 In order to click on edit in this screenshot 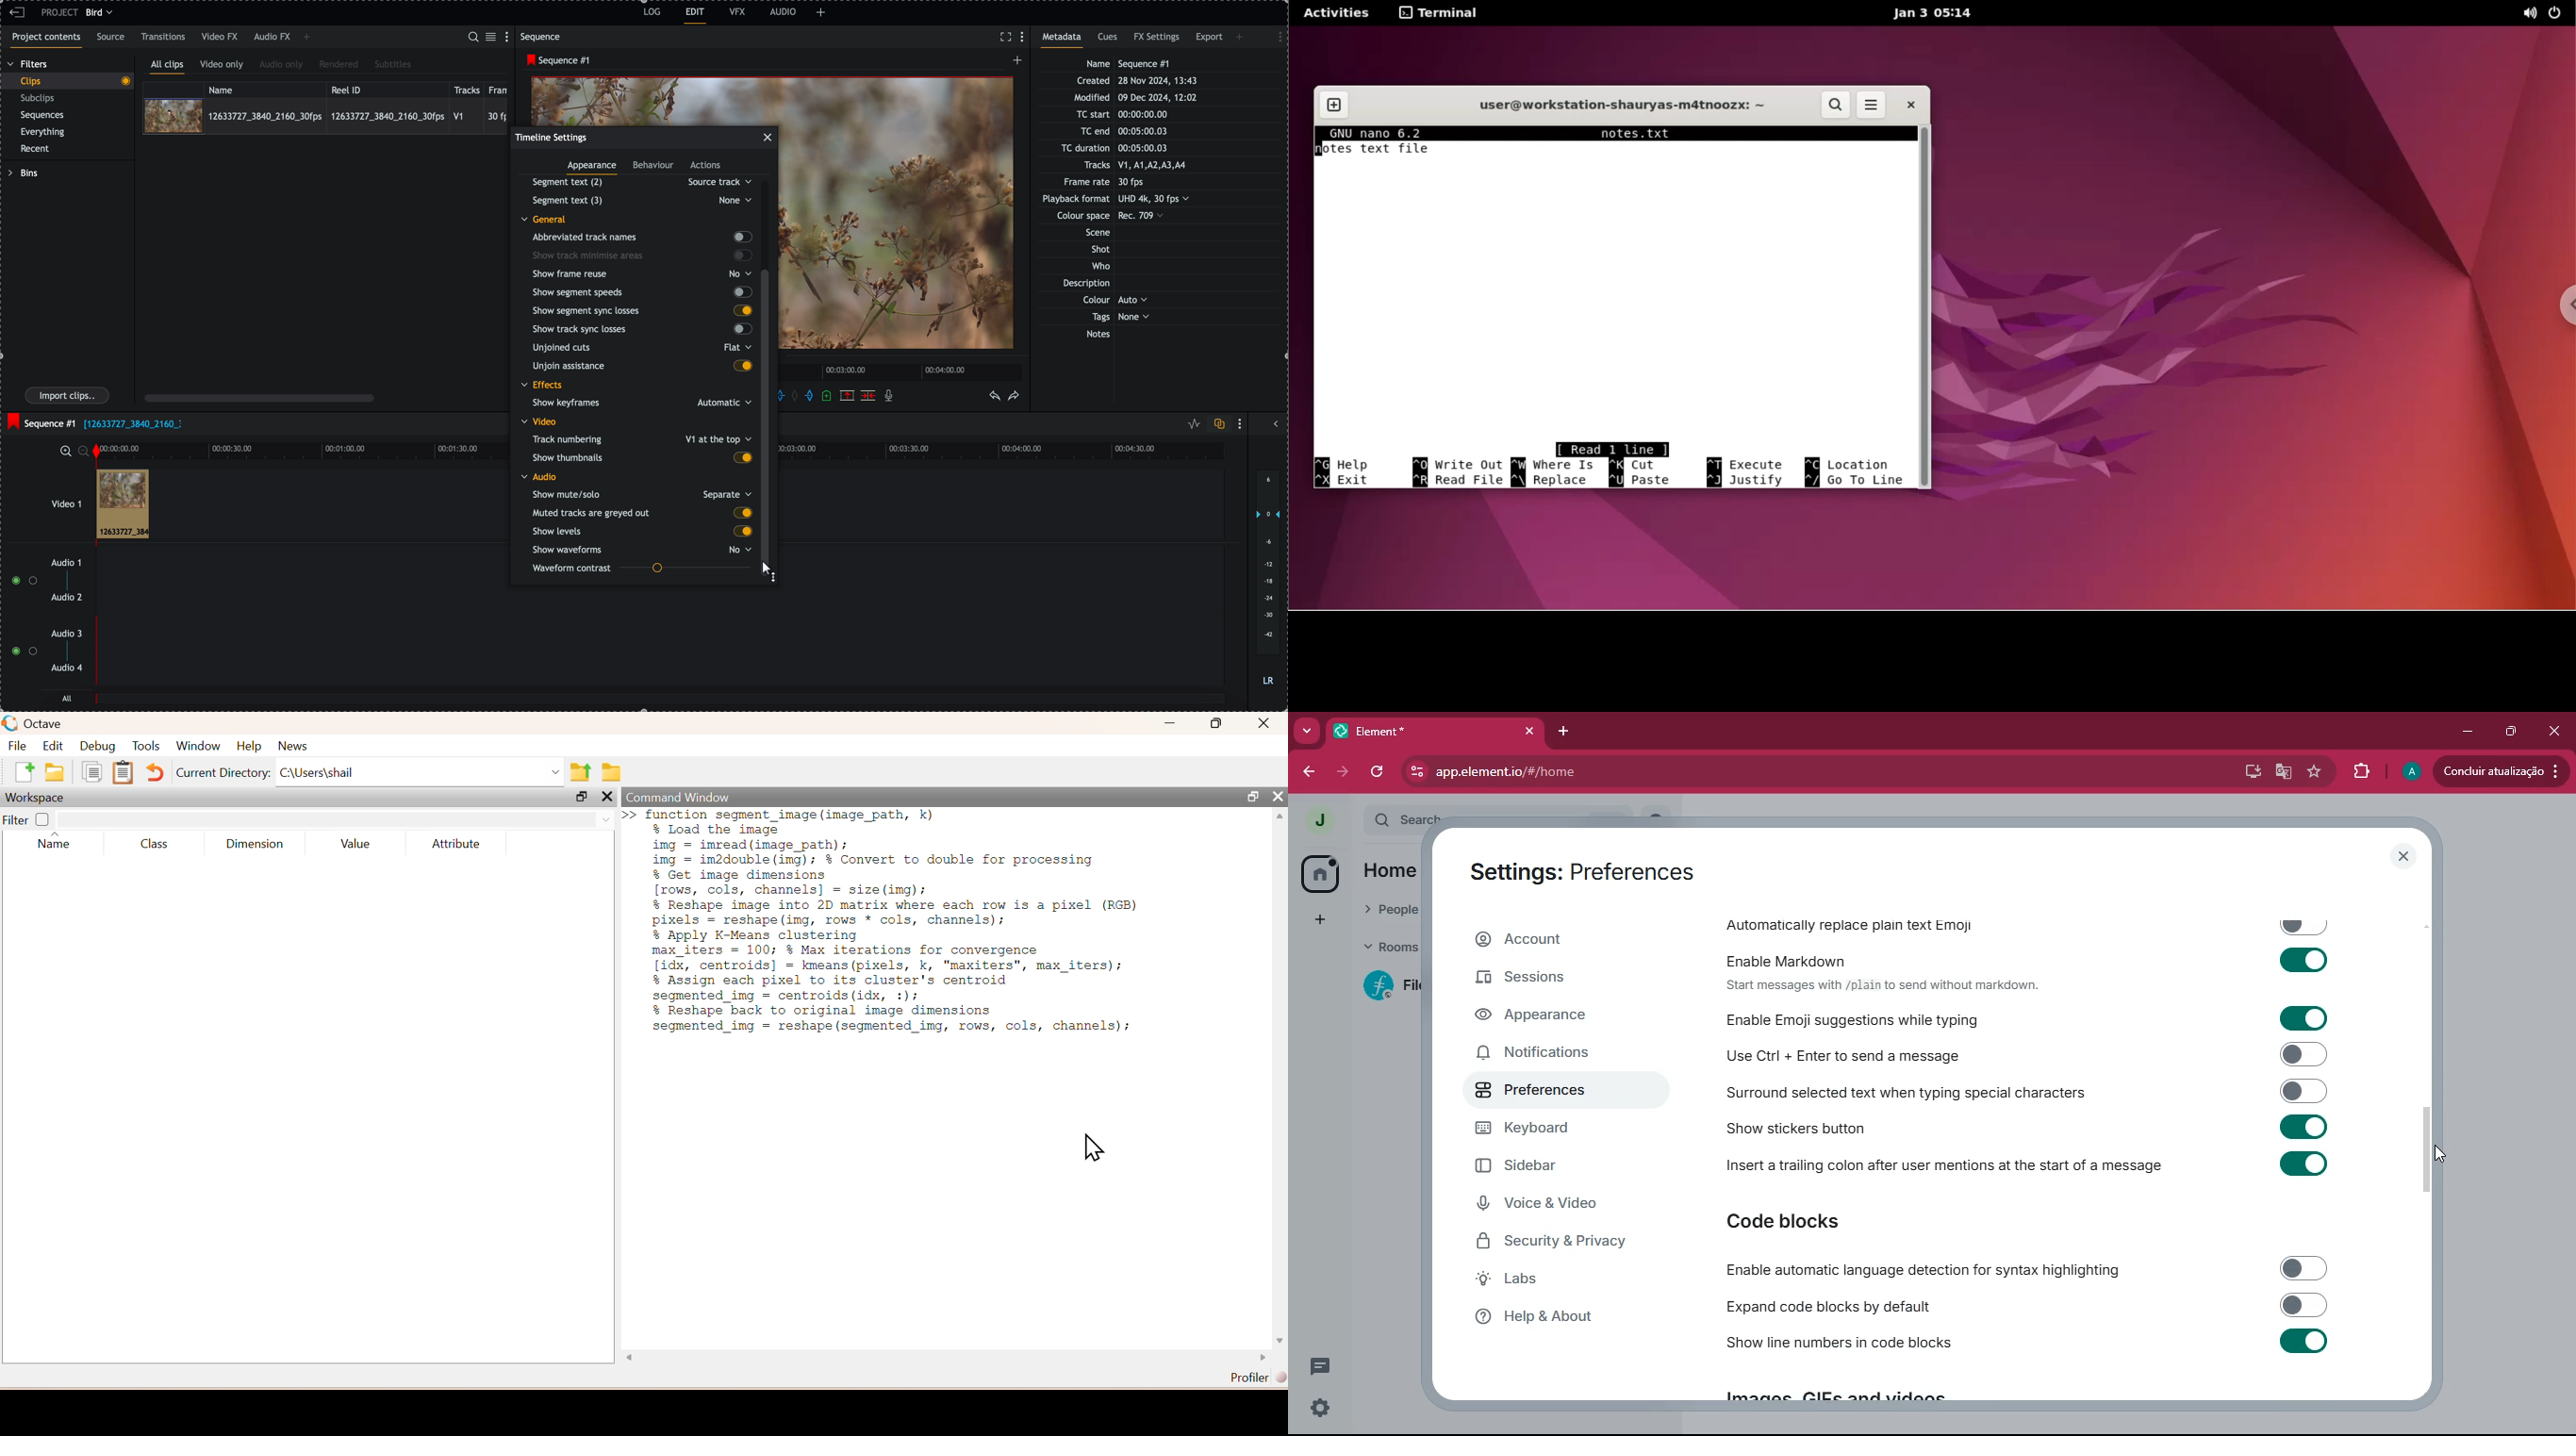, I will do `click(696, 16)`.